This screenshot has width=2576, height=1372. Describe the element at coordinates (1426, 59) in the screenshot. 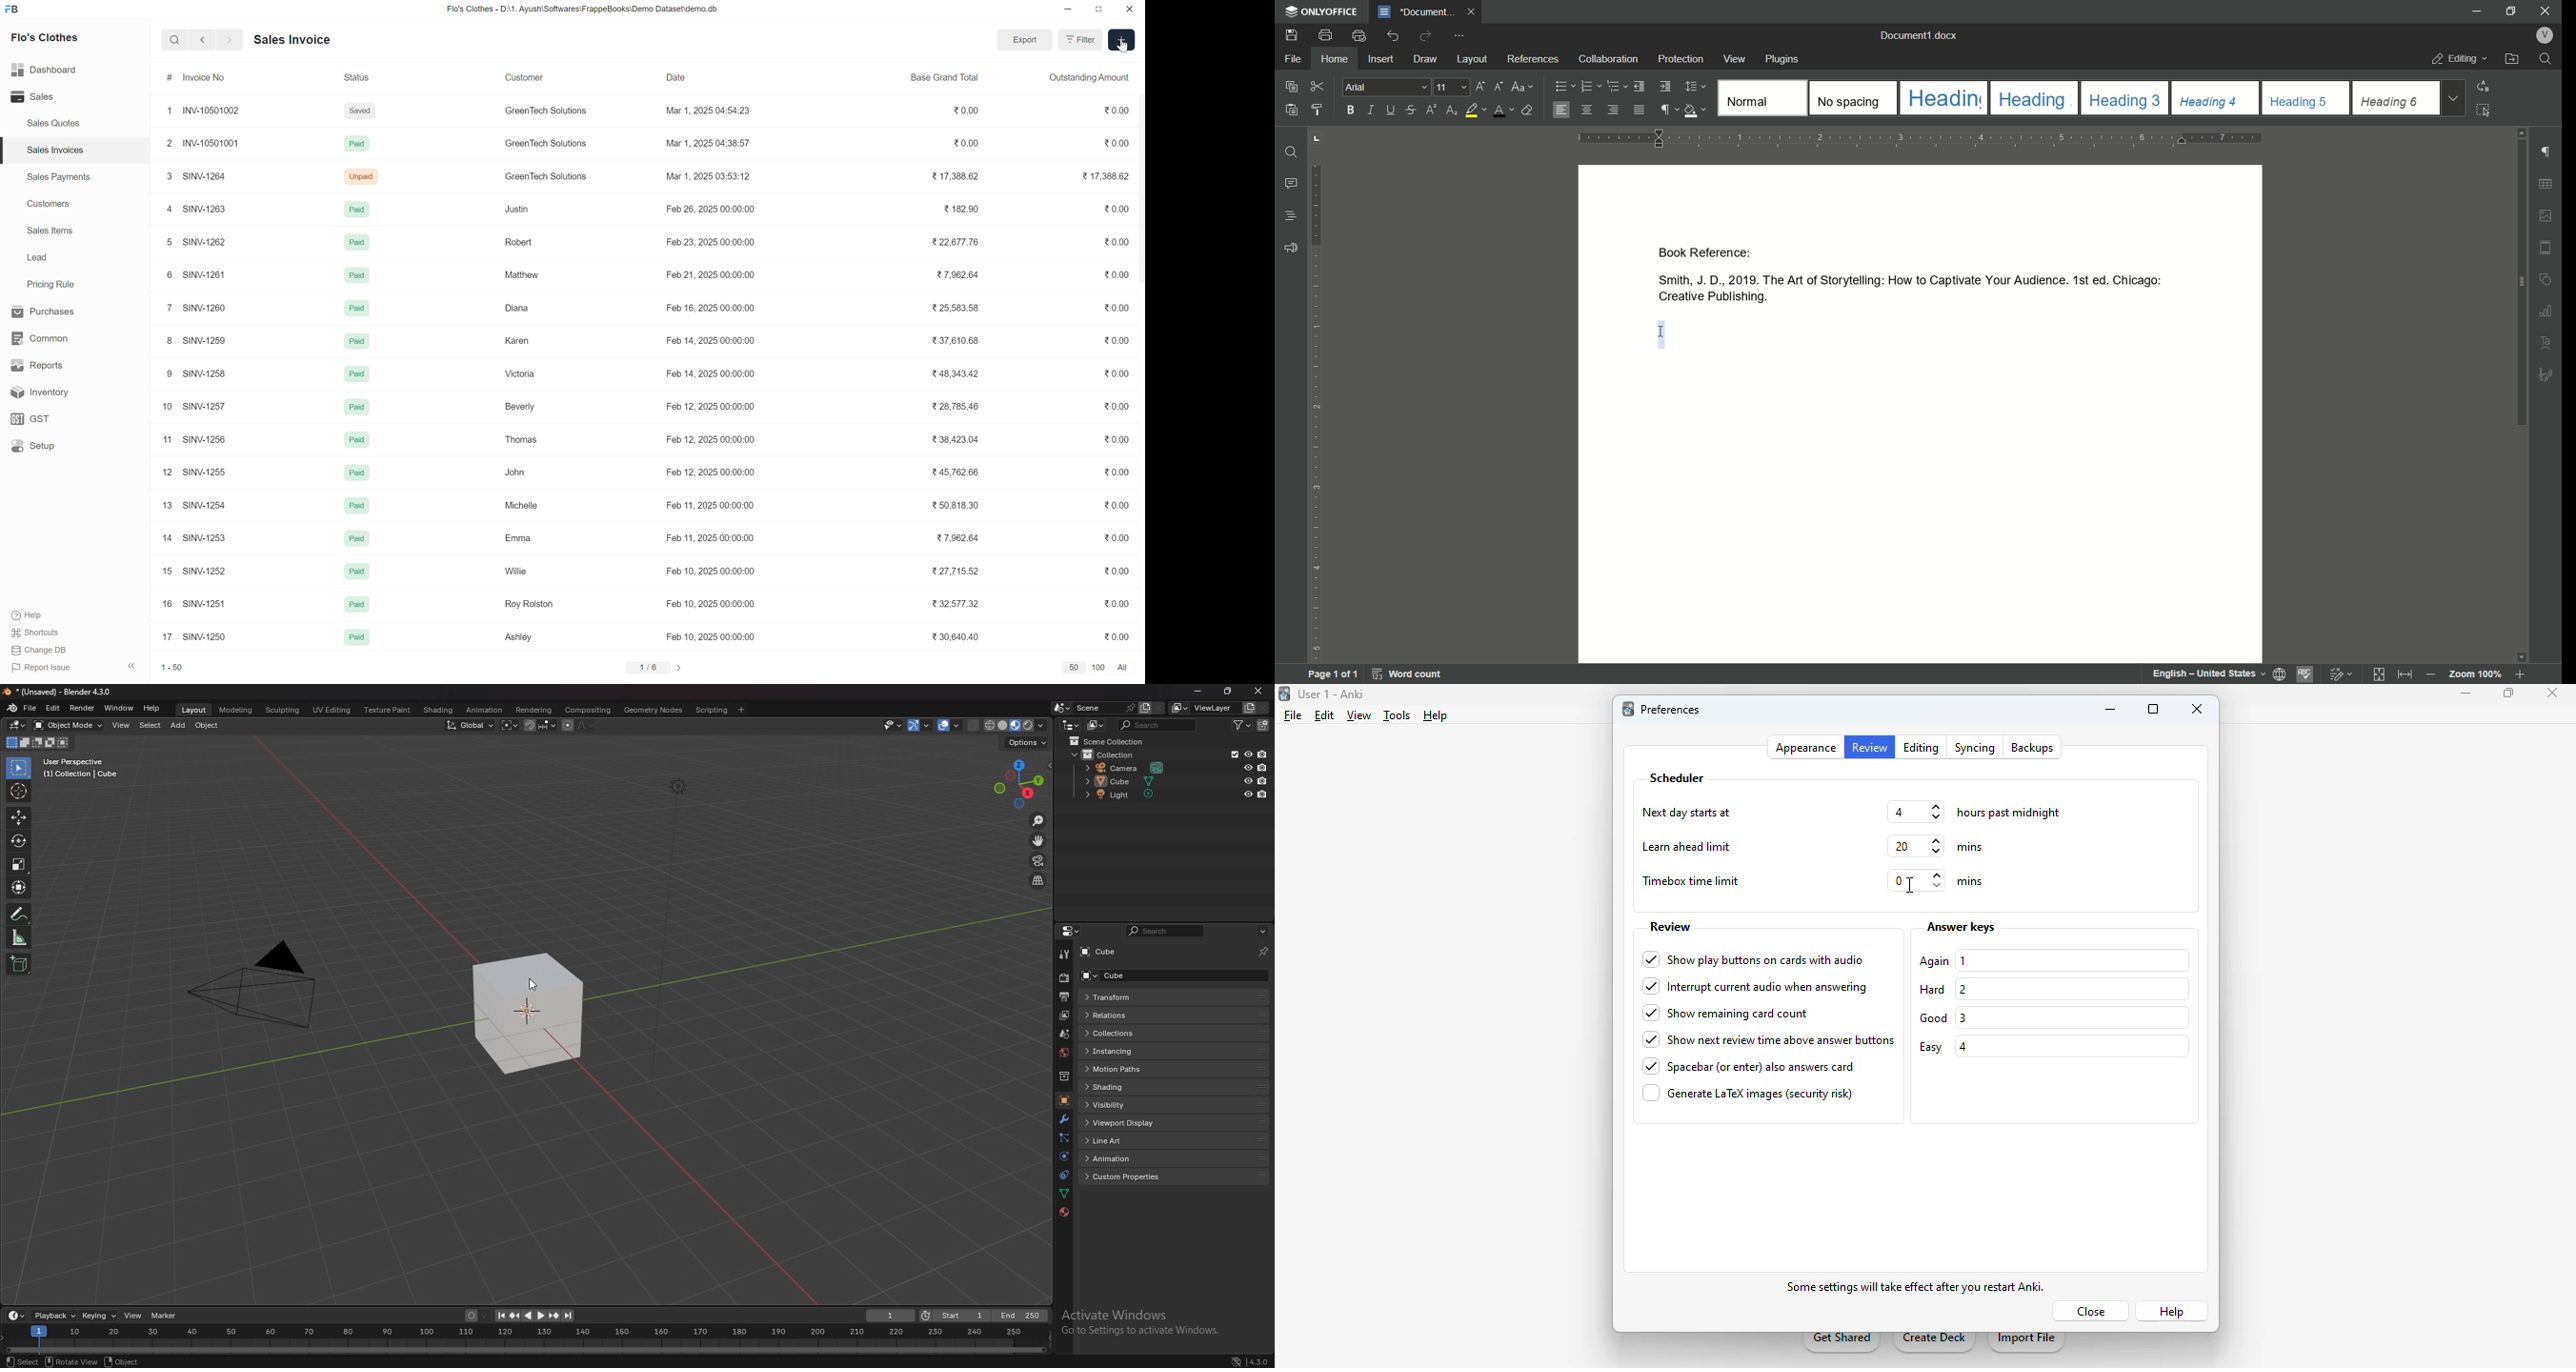

I see `draw` at that location.